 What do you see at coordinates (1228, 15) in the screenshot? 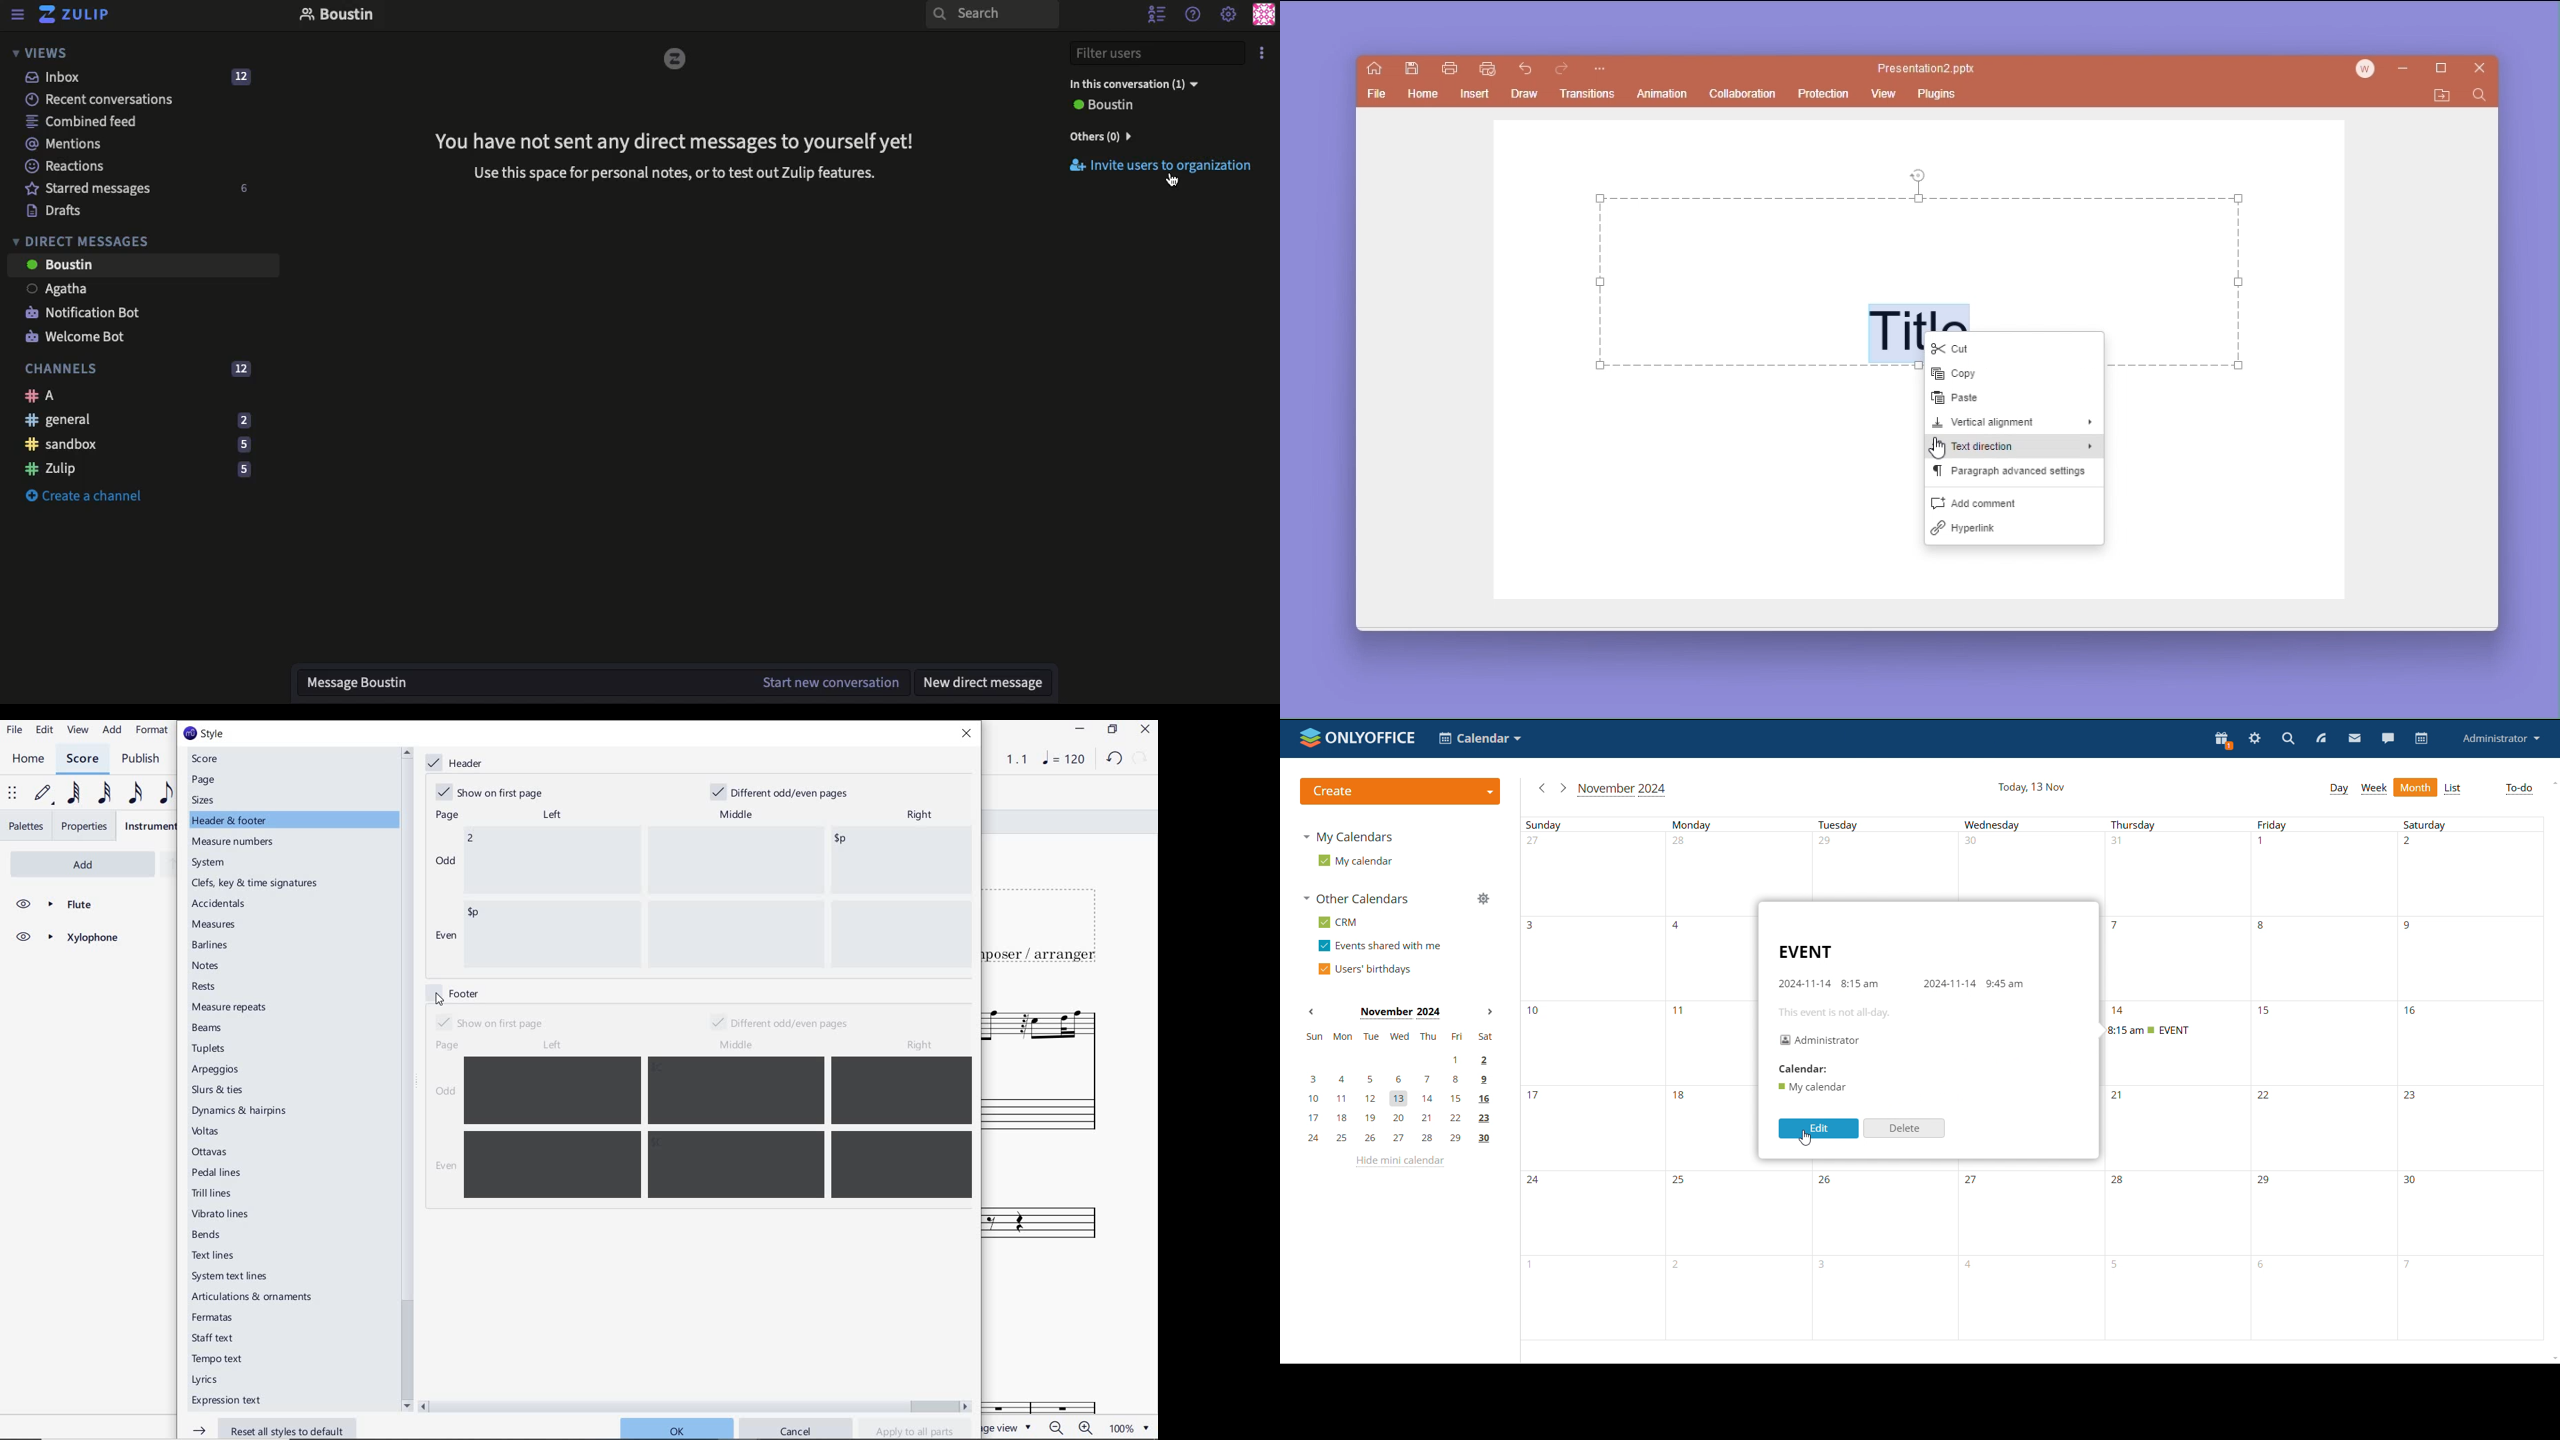
I see `Settings` at bounding box center [1228, 15].